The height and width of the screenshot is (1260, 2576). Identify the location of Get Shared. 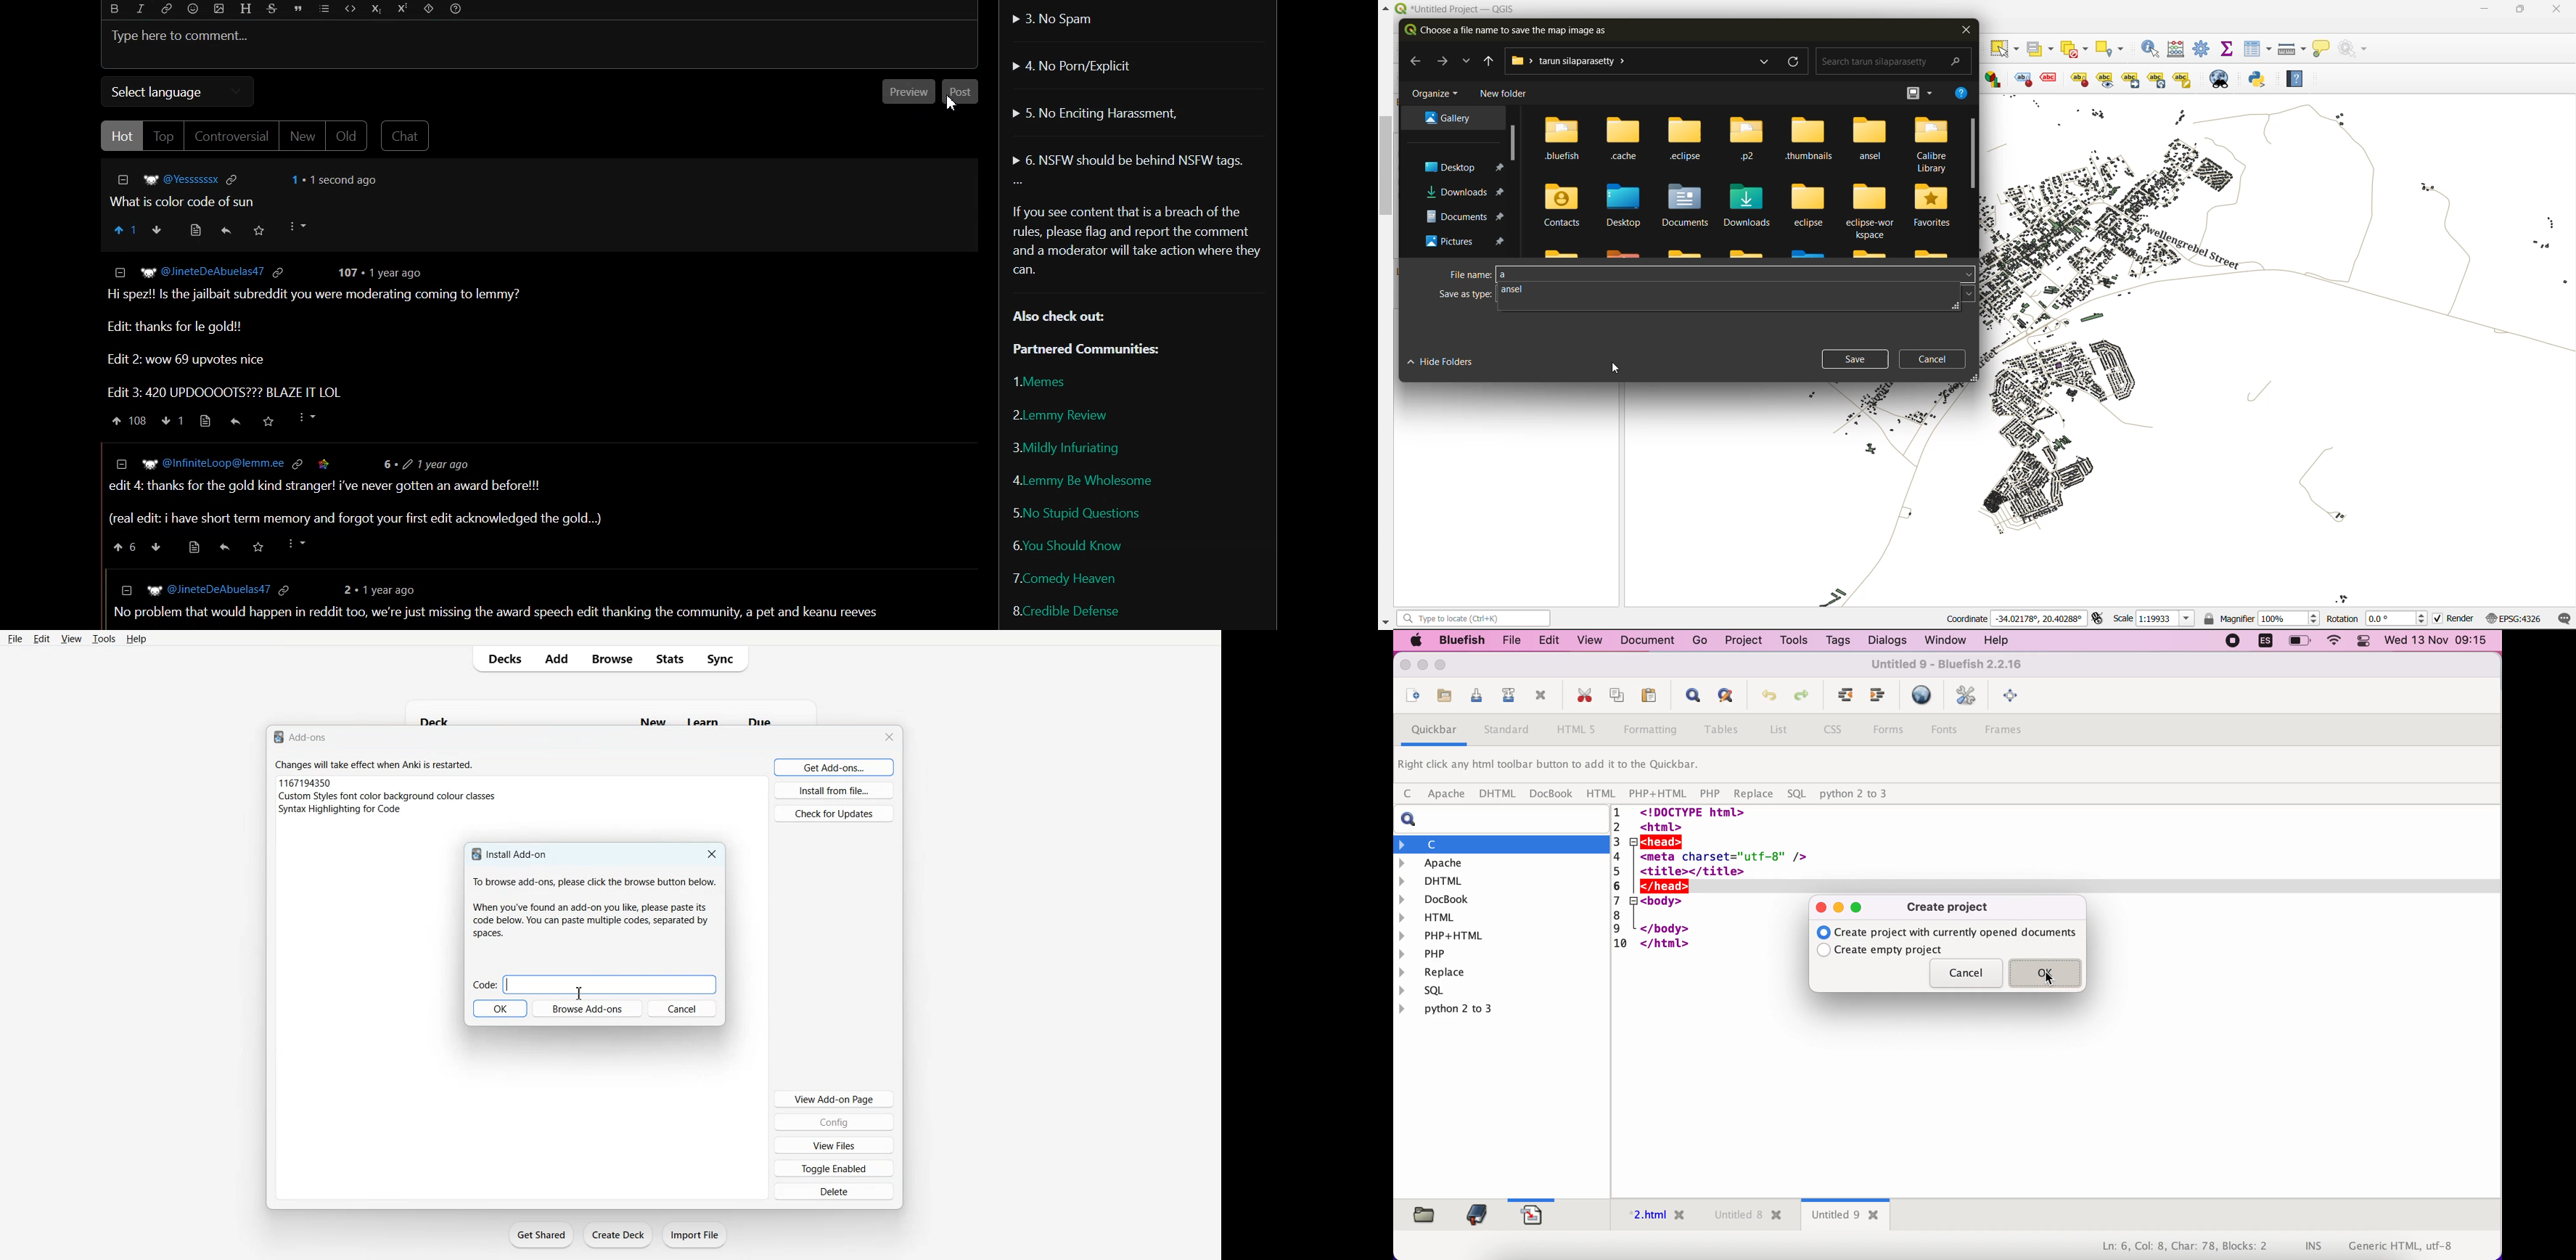
(541, 1235).